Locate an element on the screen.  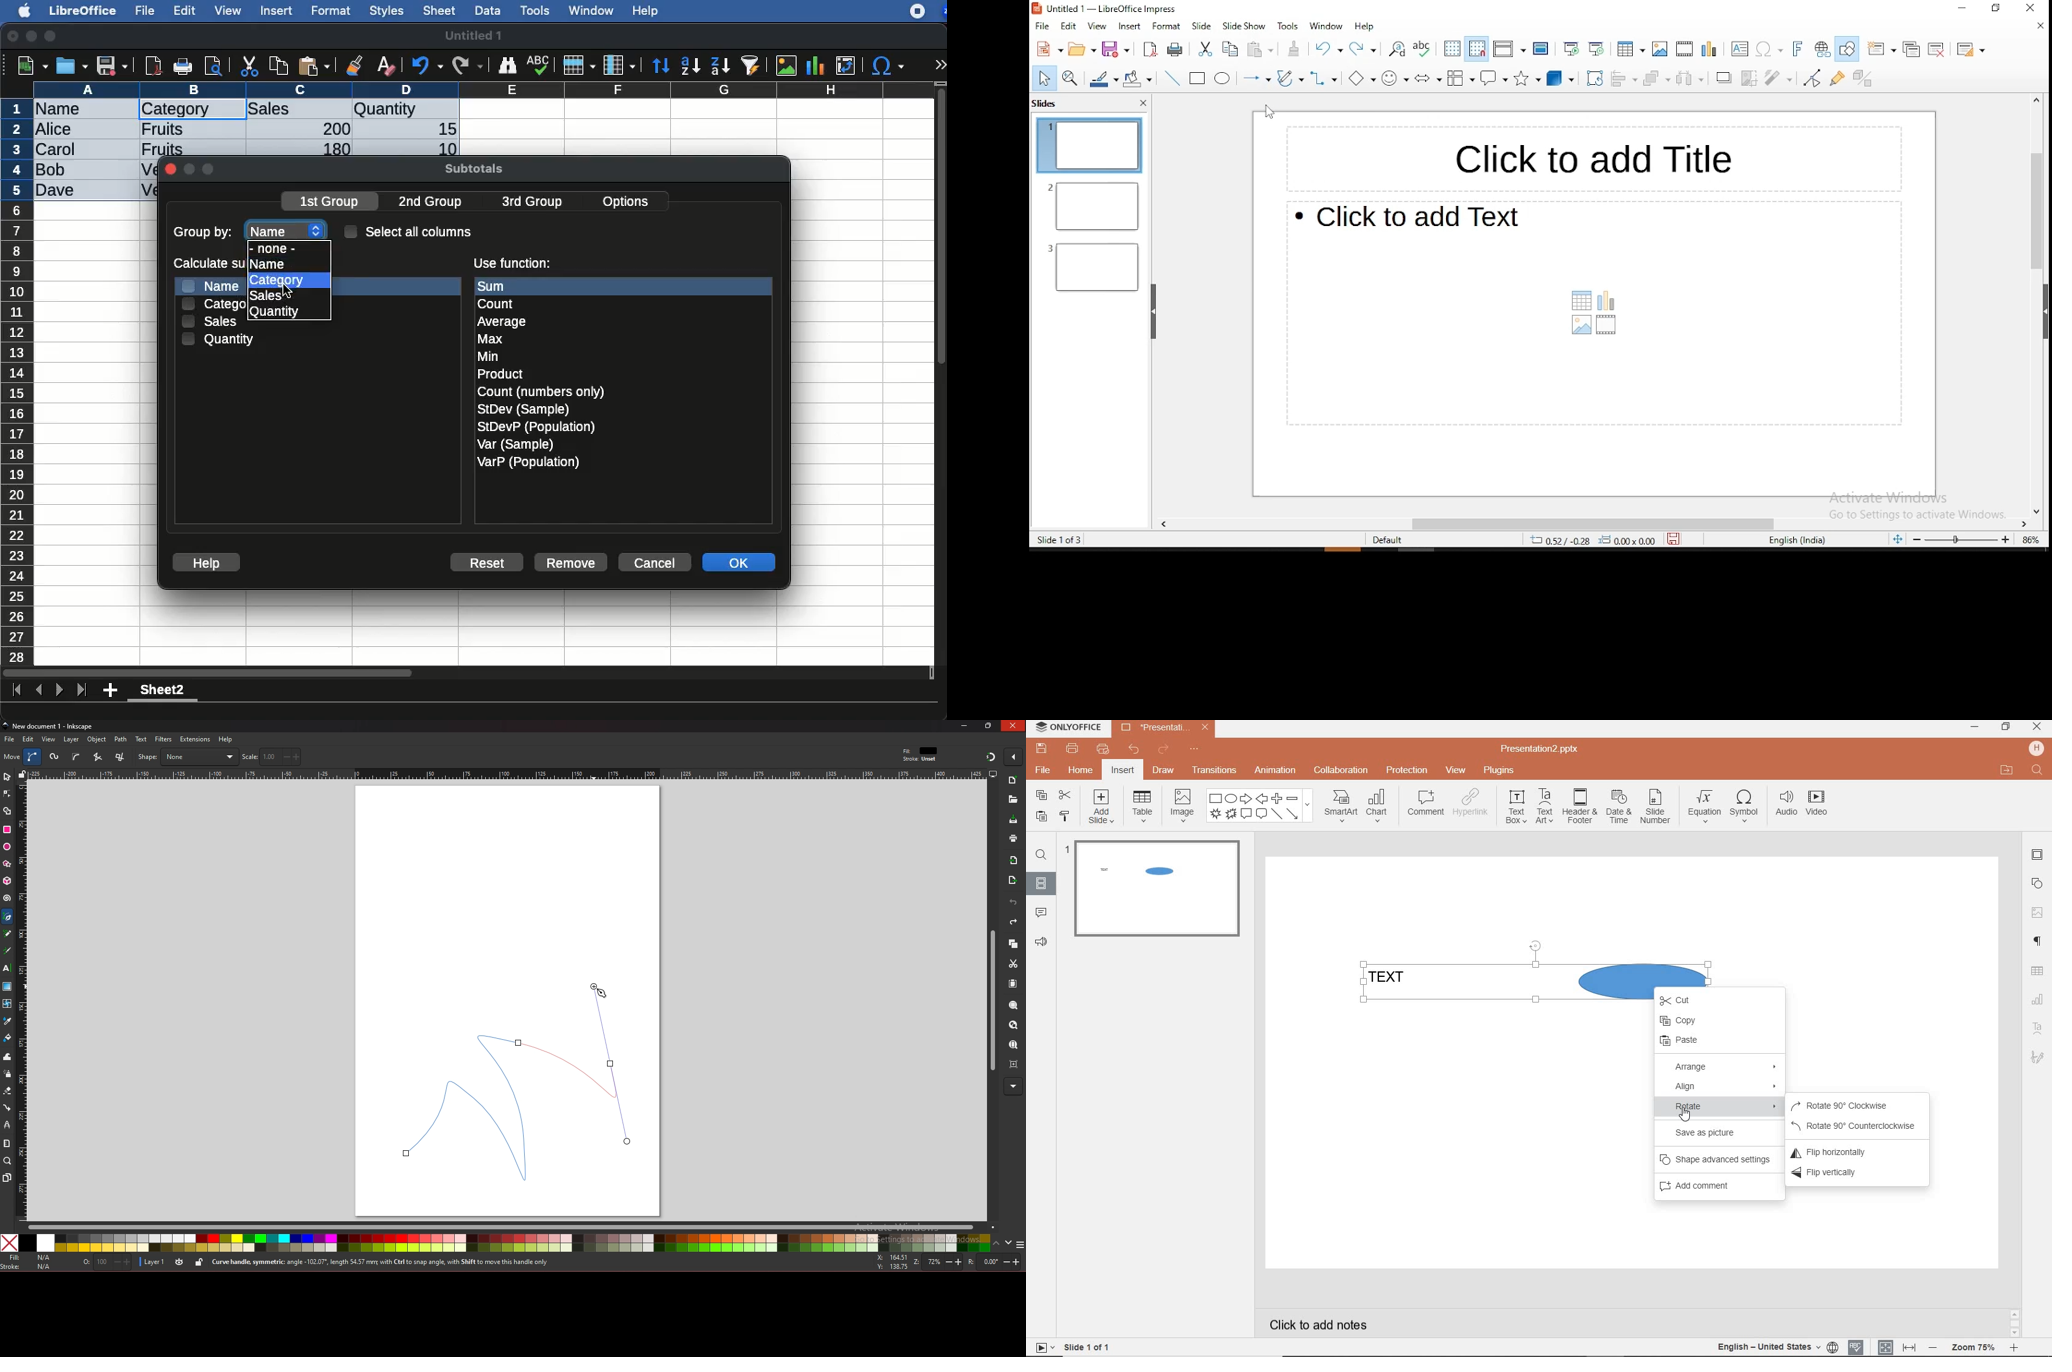
save is located at coordinates (1014, 820).